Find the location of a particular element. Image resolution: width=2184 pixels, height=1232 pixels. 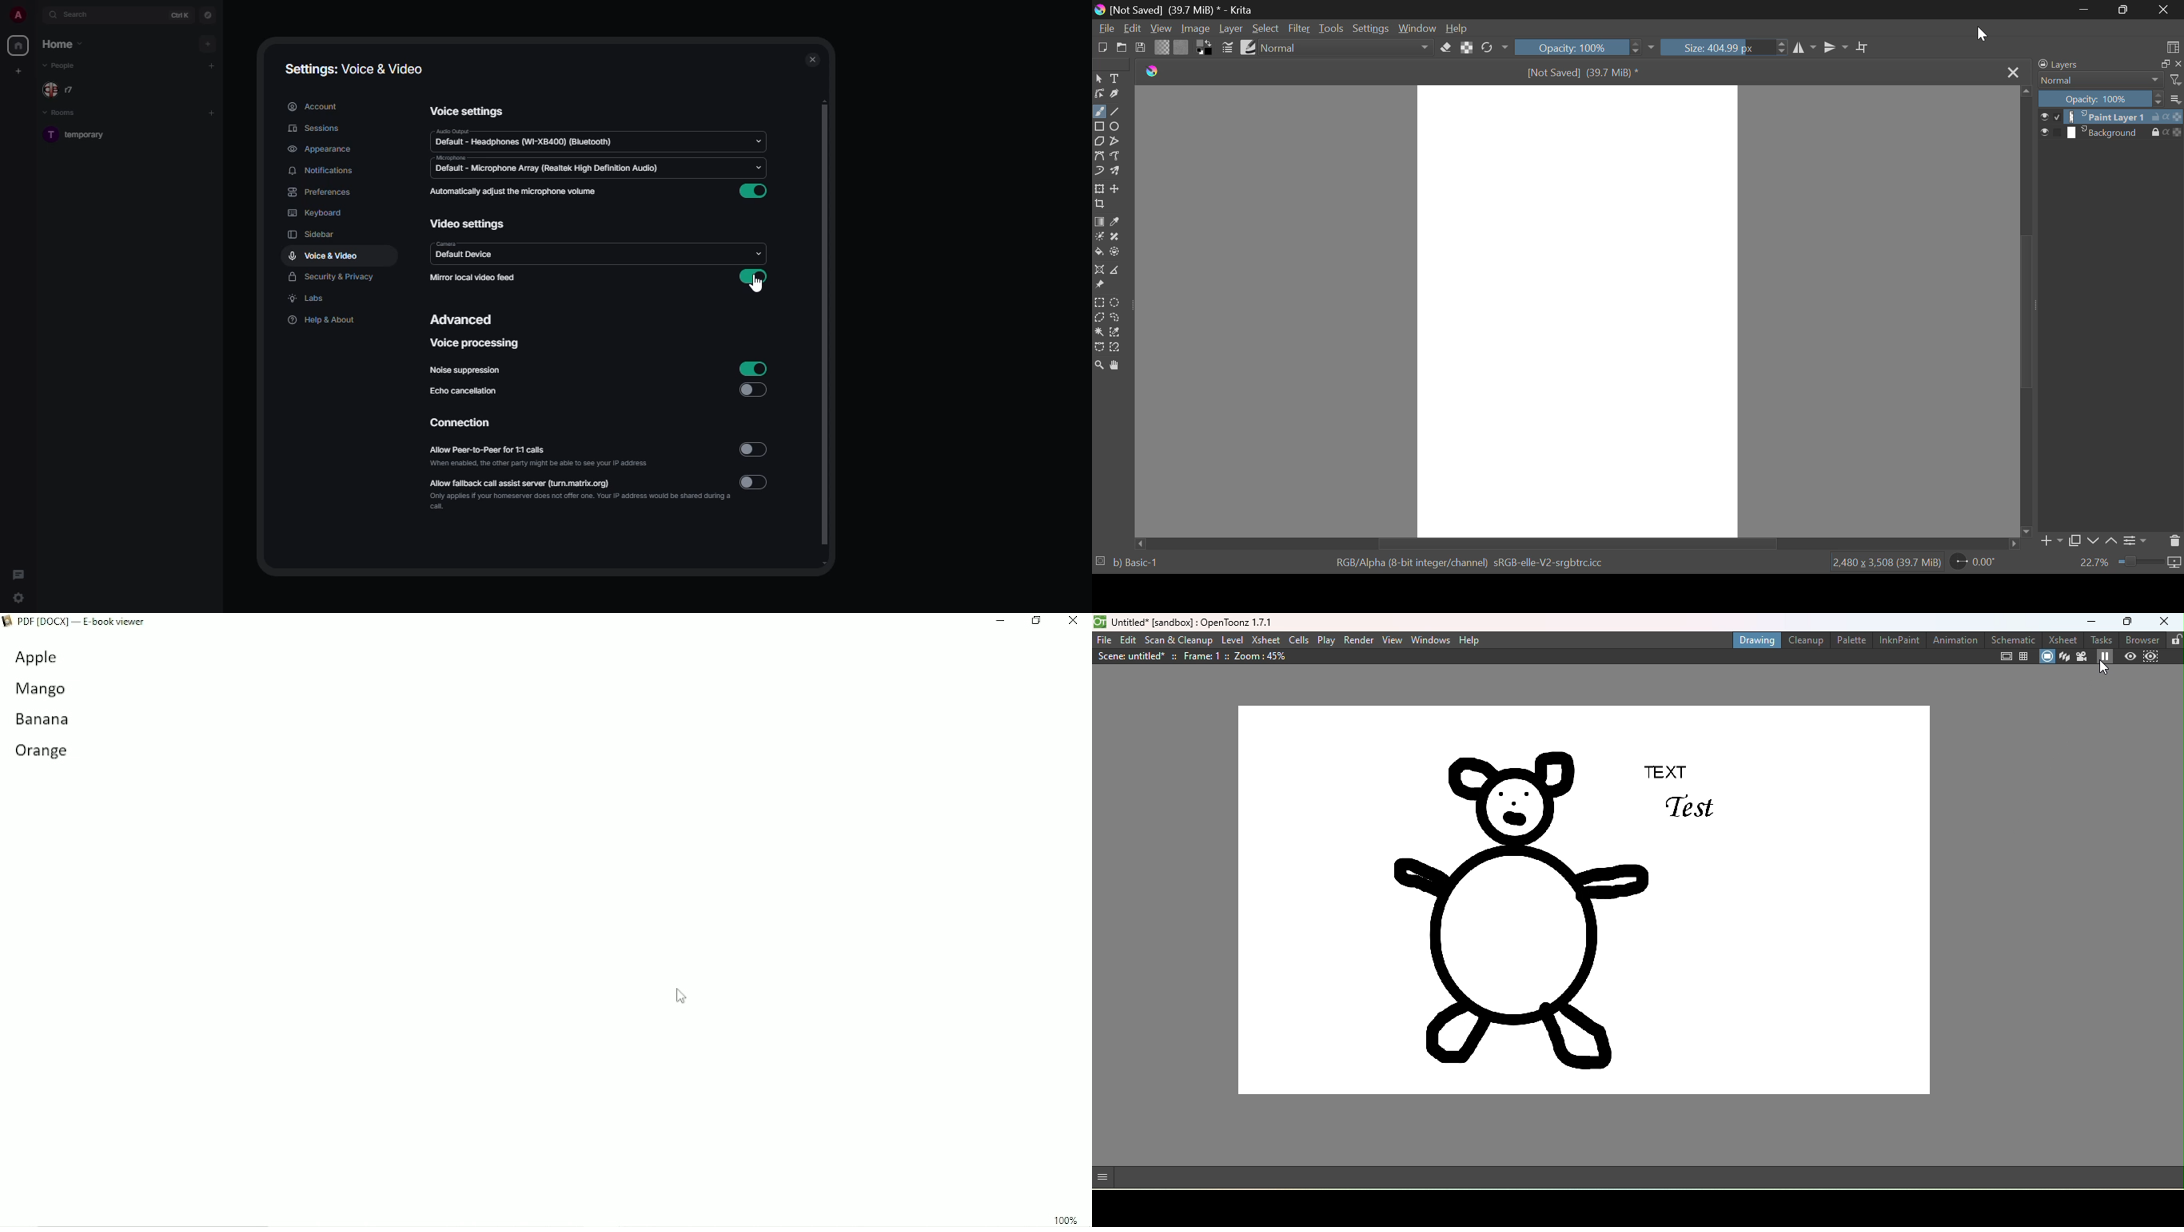

Polygon is located at coordinates (1100, 142).